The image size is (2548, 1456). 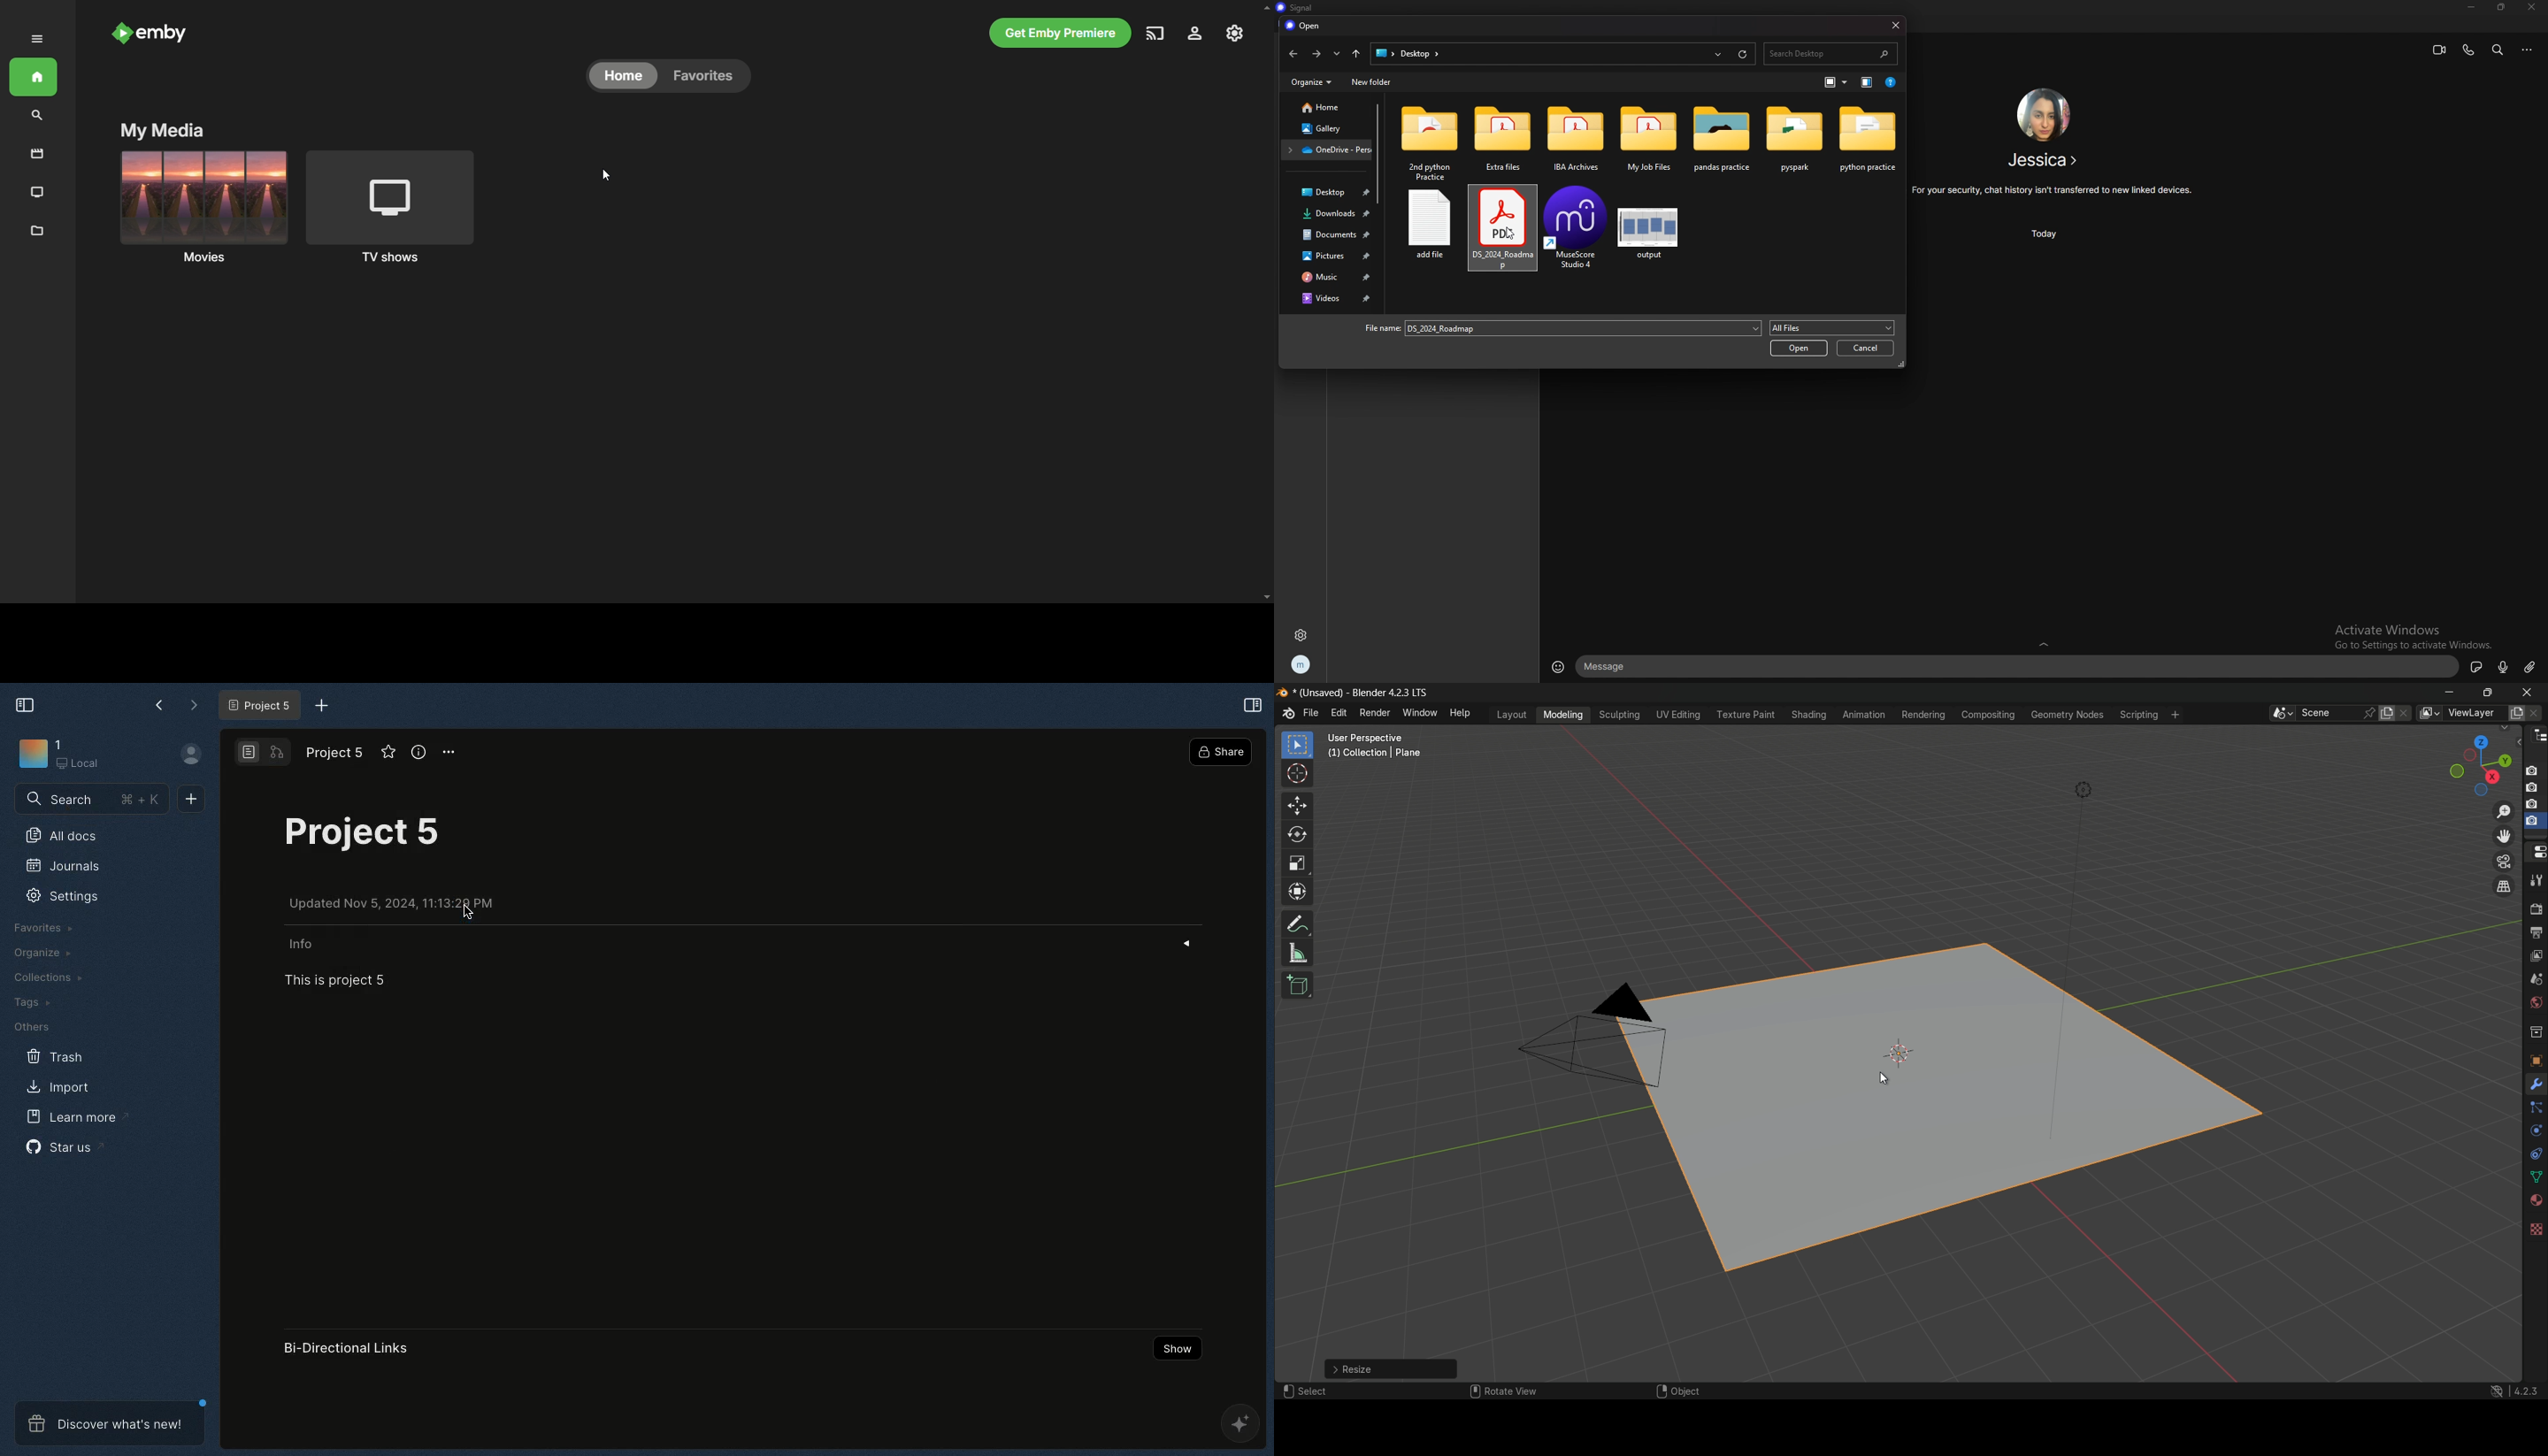 I want to click on forward, so click(x=1316, y=54).